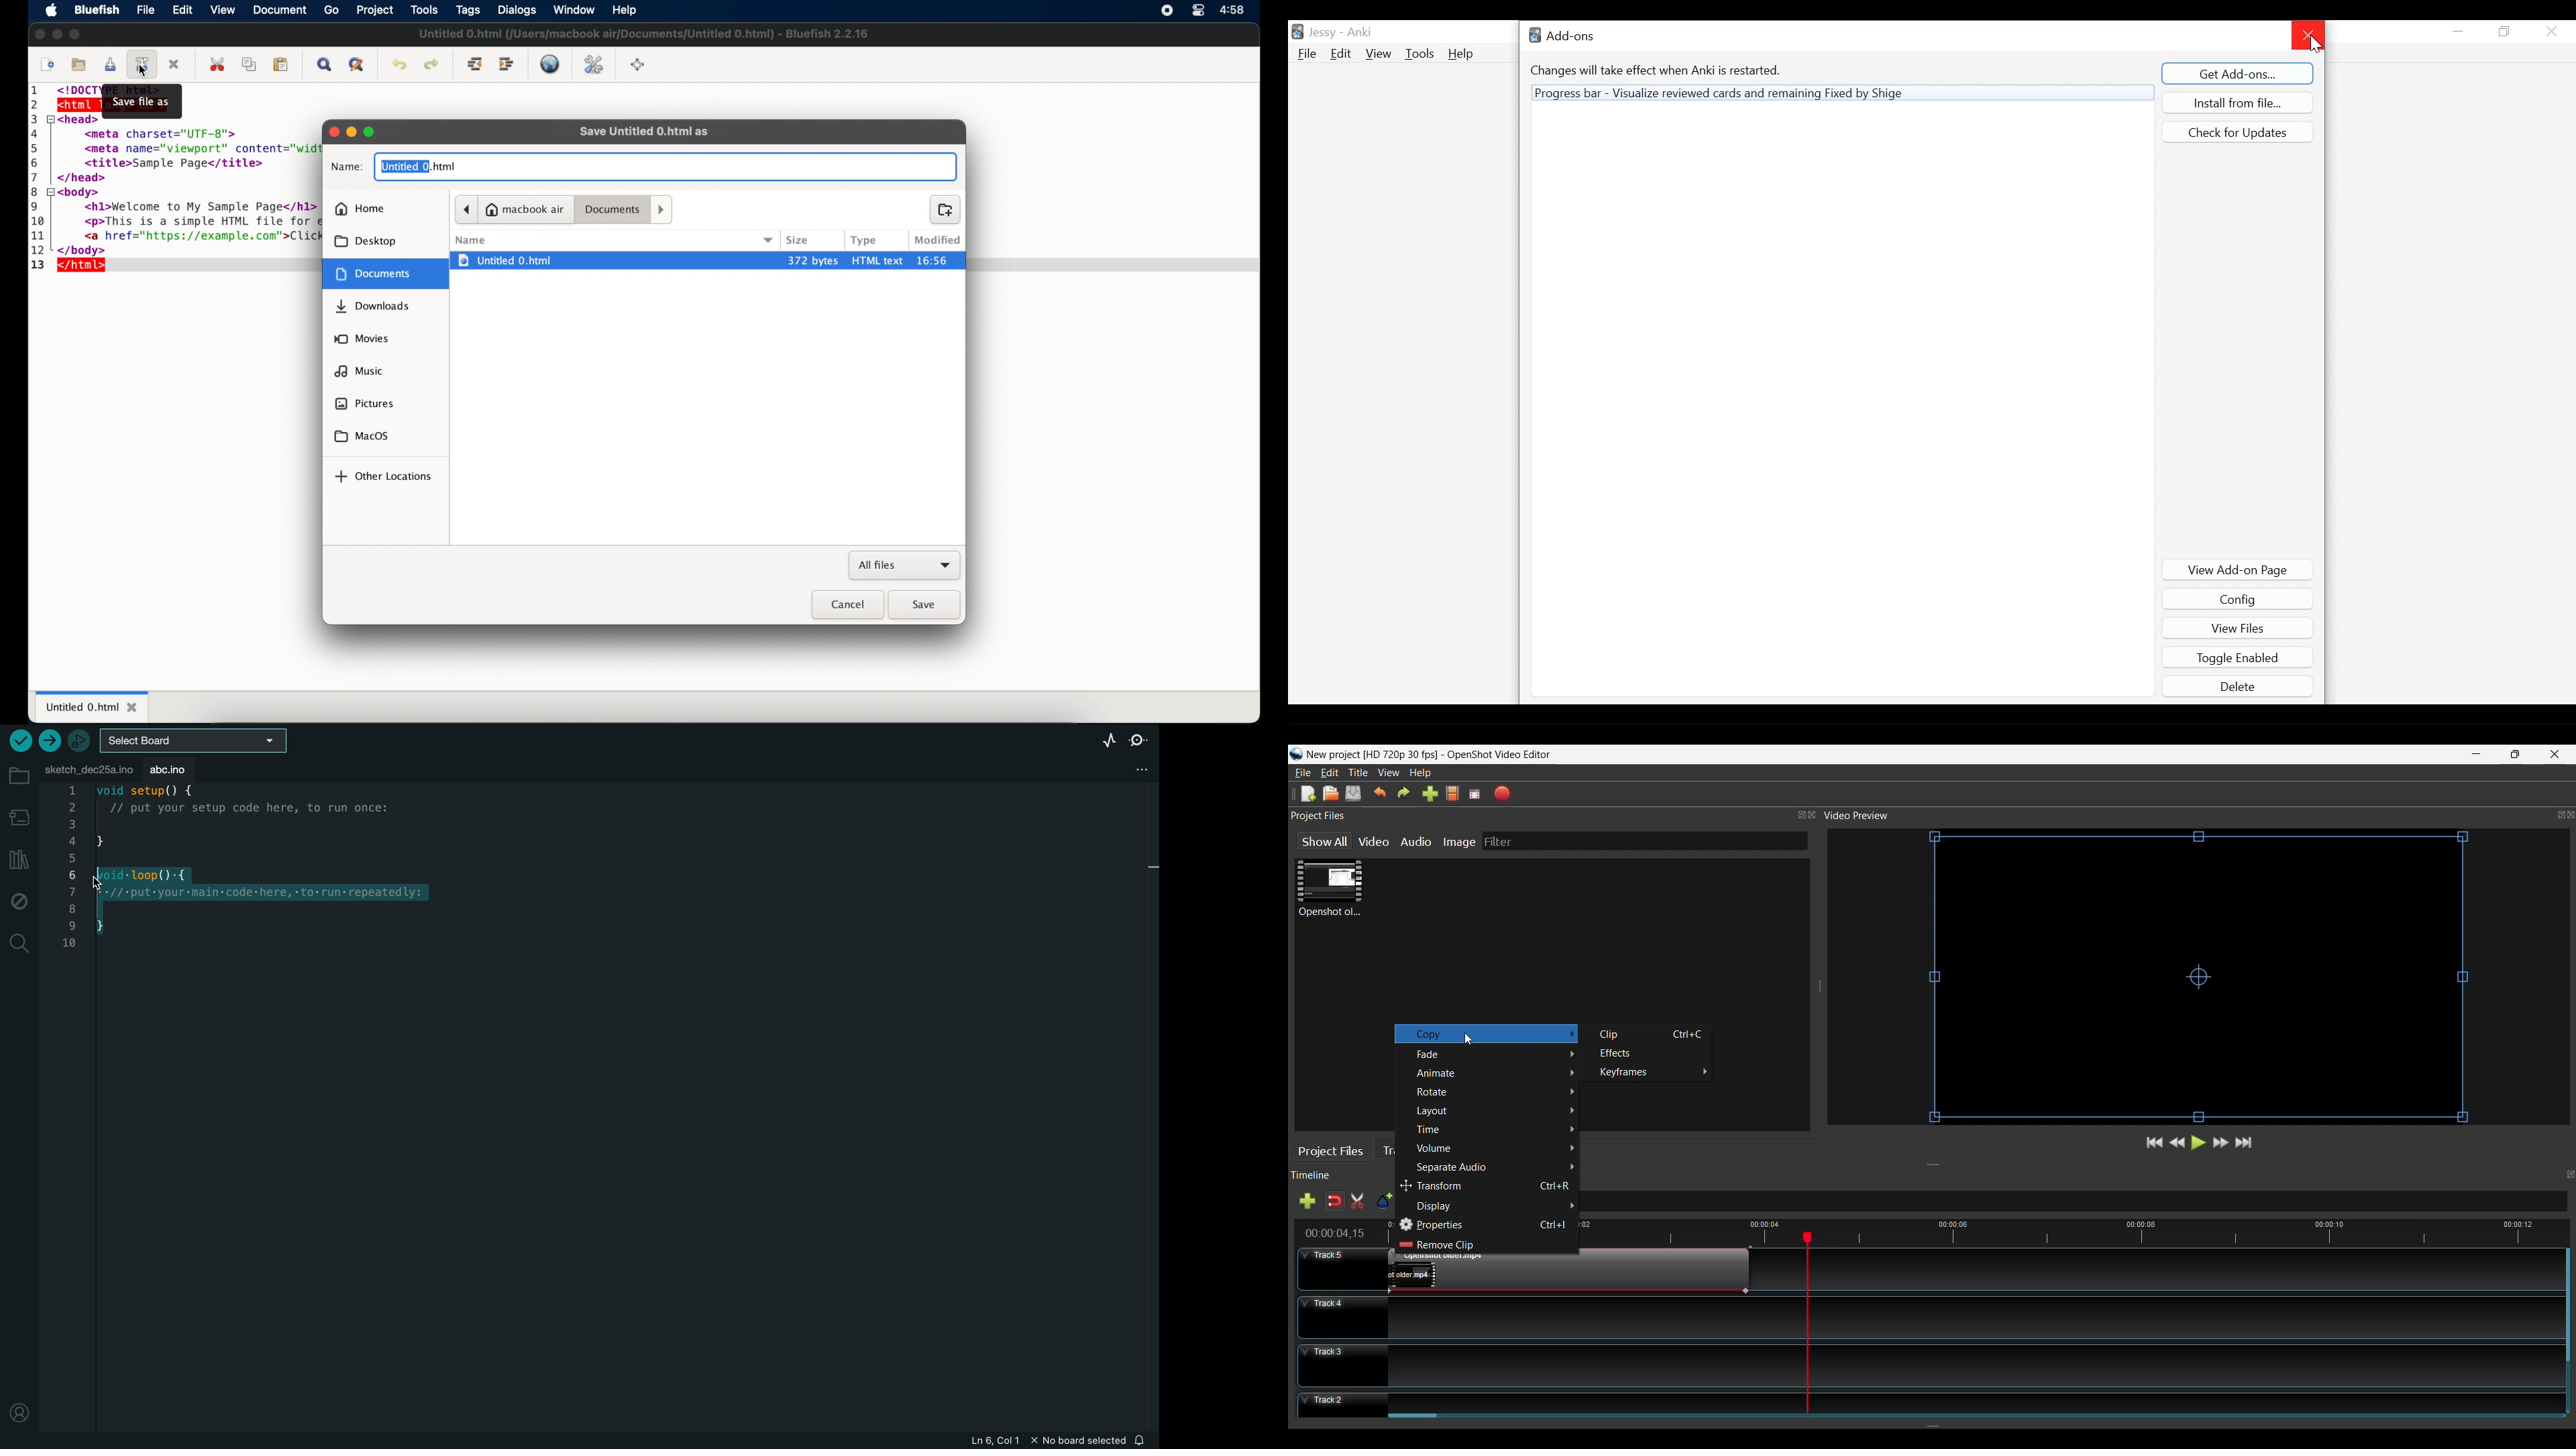 The height and width of the screenshot is (1456, 2576). What do you see at coordinates (905, 566) in the screenshot?
I see `all files dropdown` at bounding box center [905, 566].